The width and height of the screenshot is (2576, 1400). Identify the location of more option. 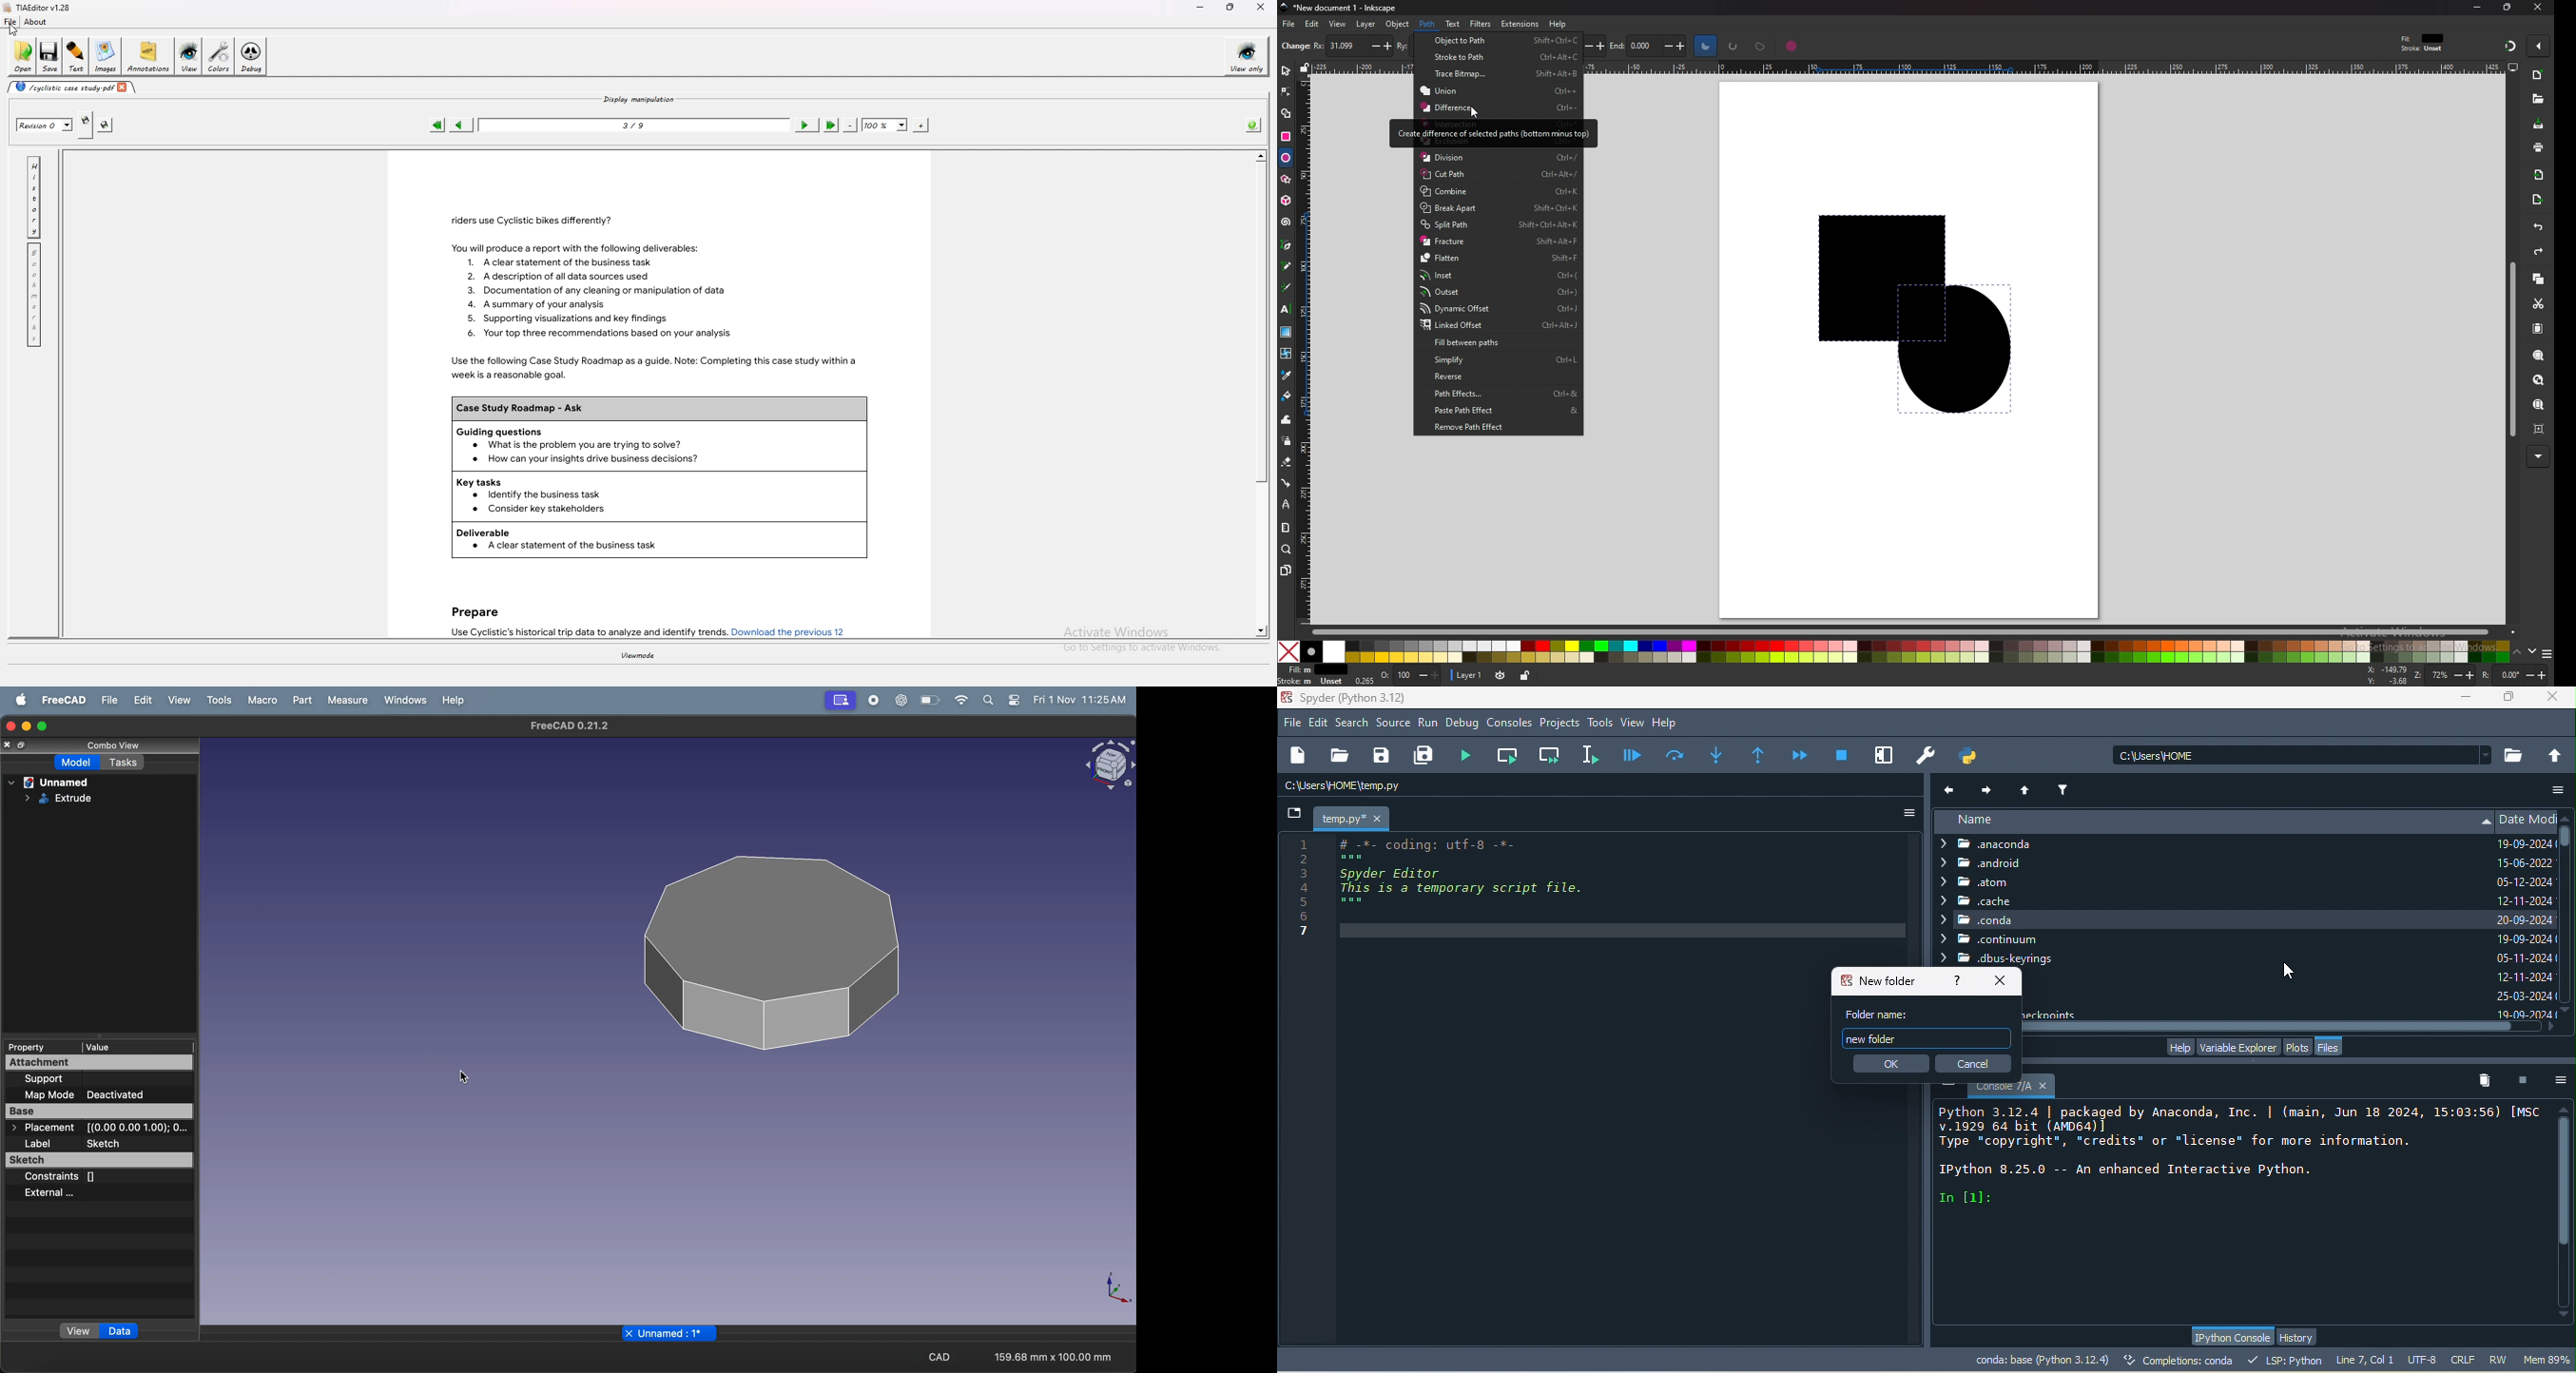
(2560, 789).